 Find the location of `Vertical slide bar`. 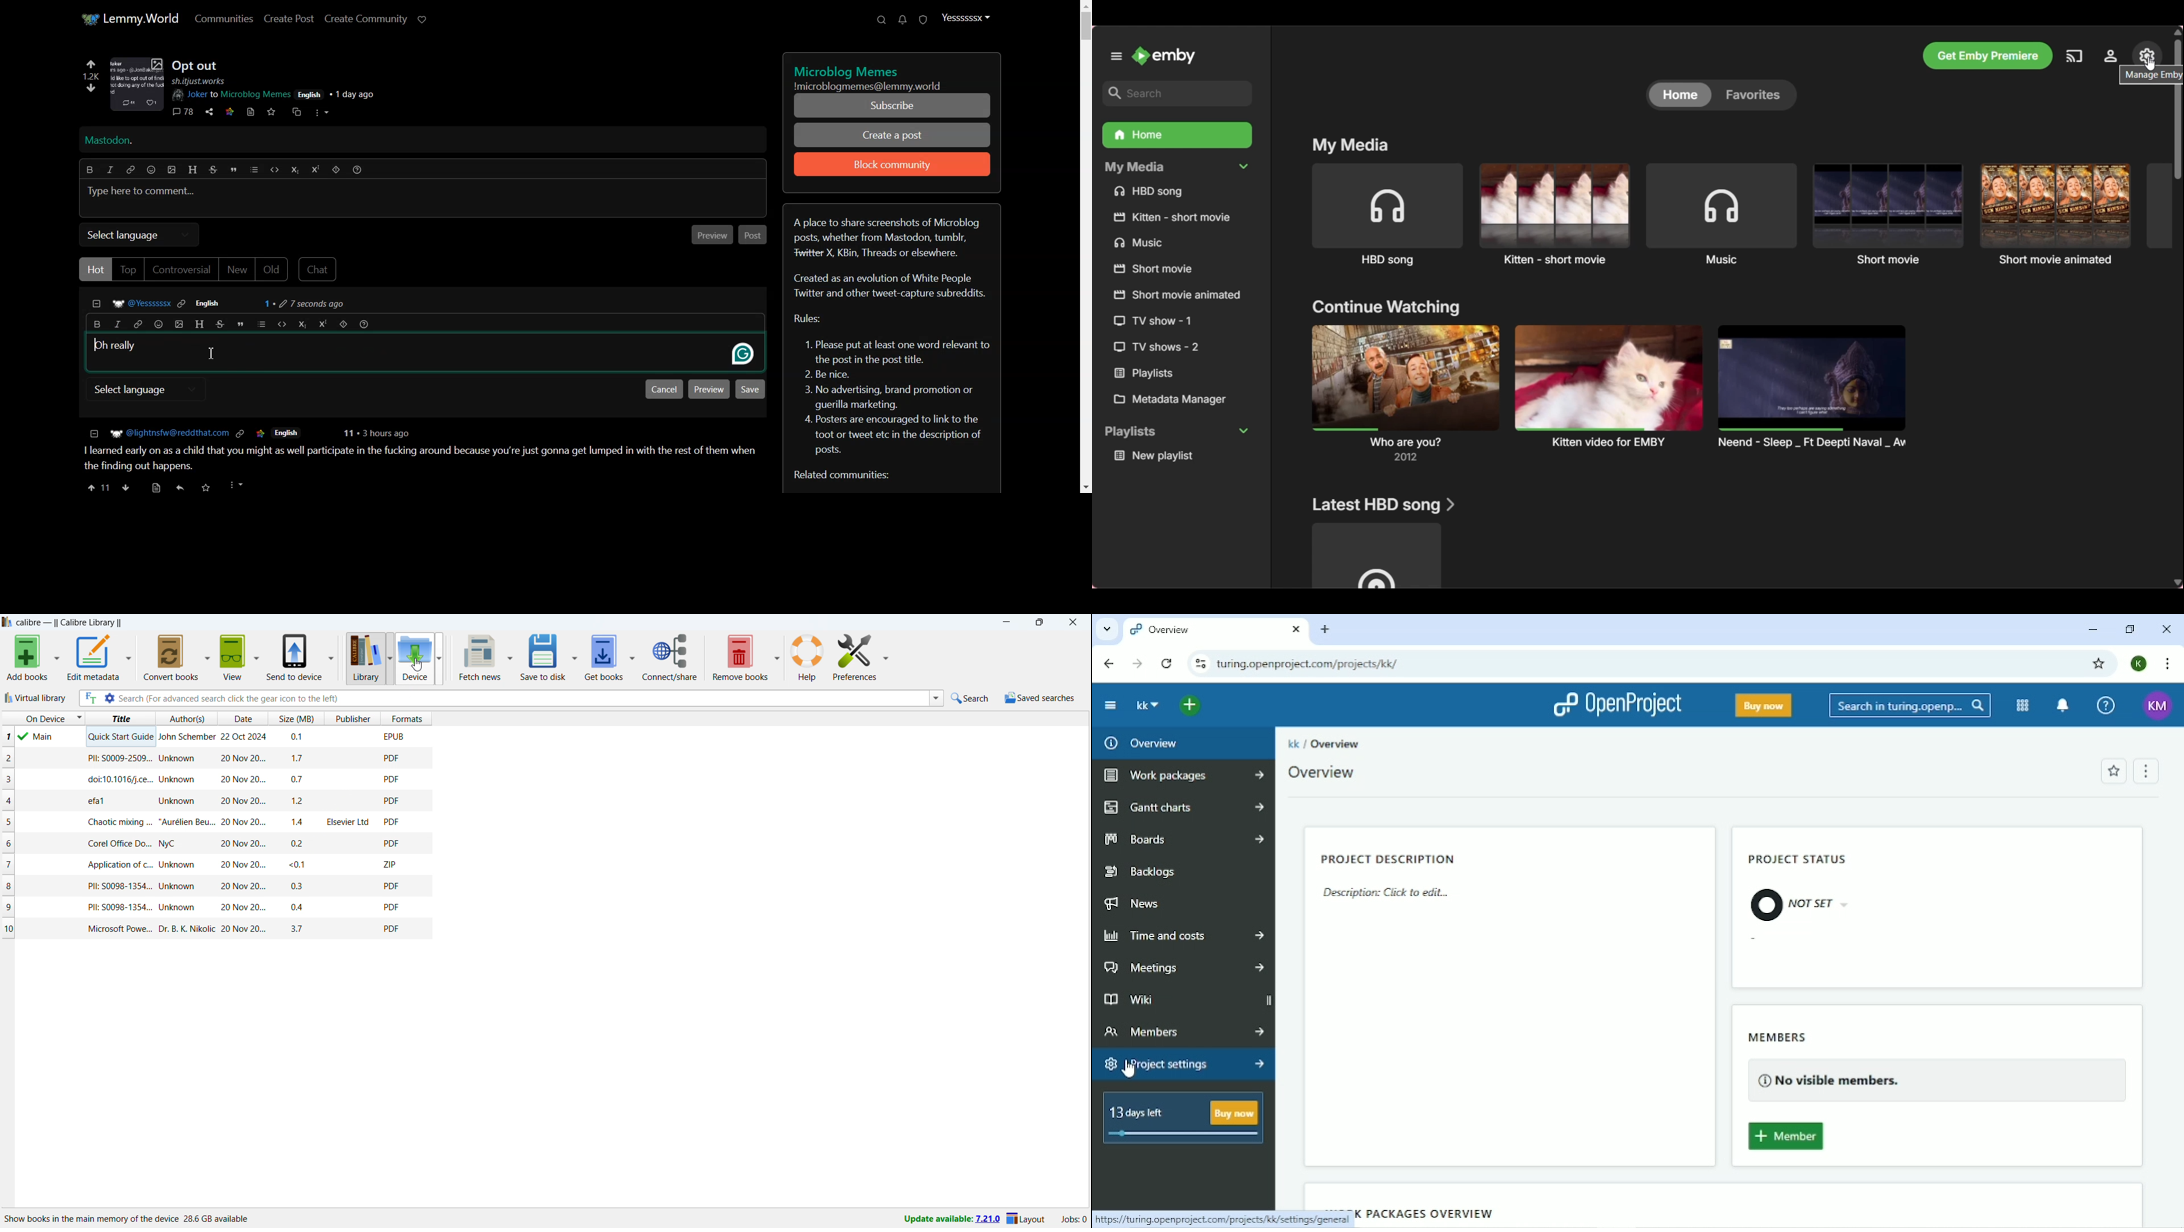

Vertical slide bar is located at coordinates (2178, 110).